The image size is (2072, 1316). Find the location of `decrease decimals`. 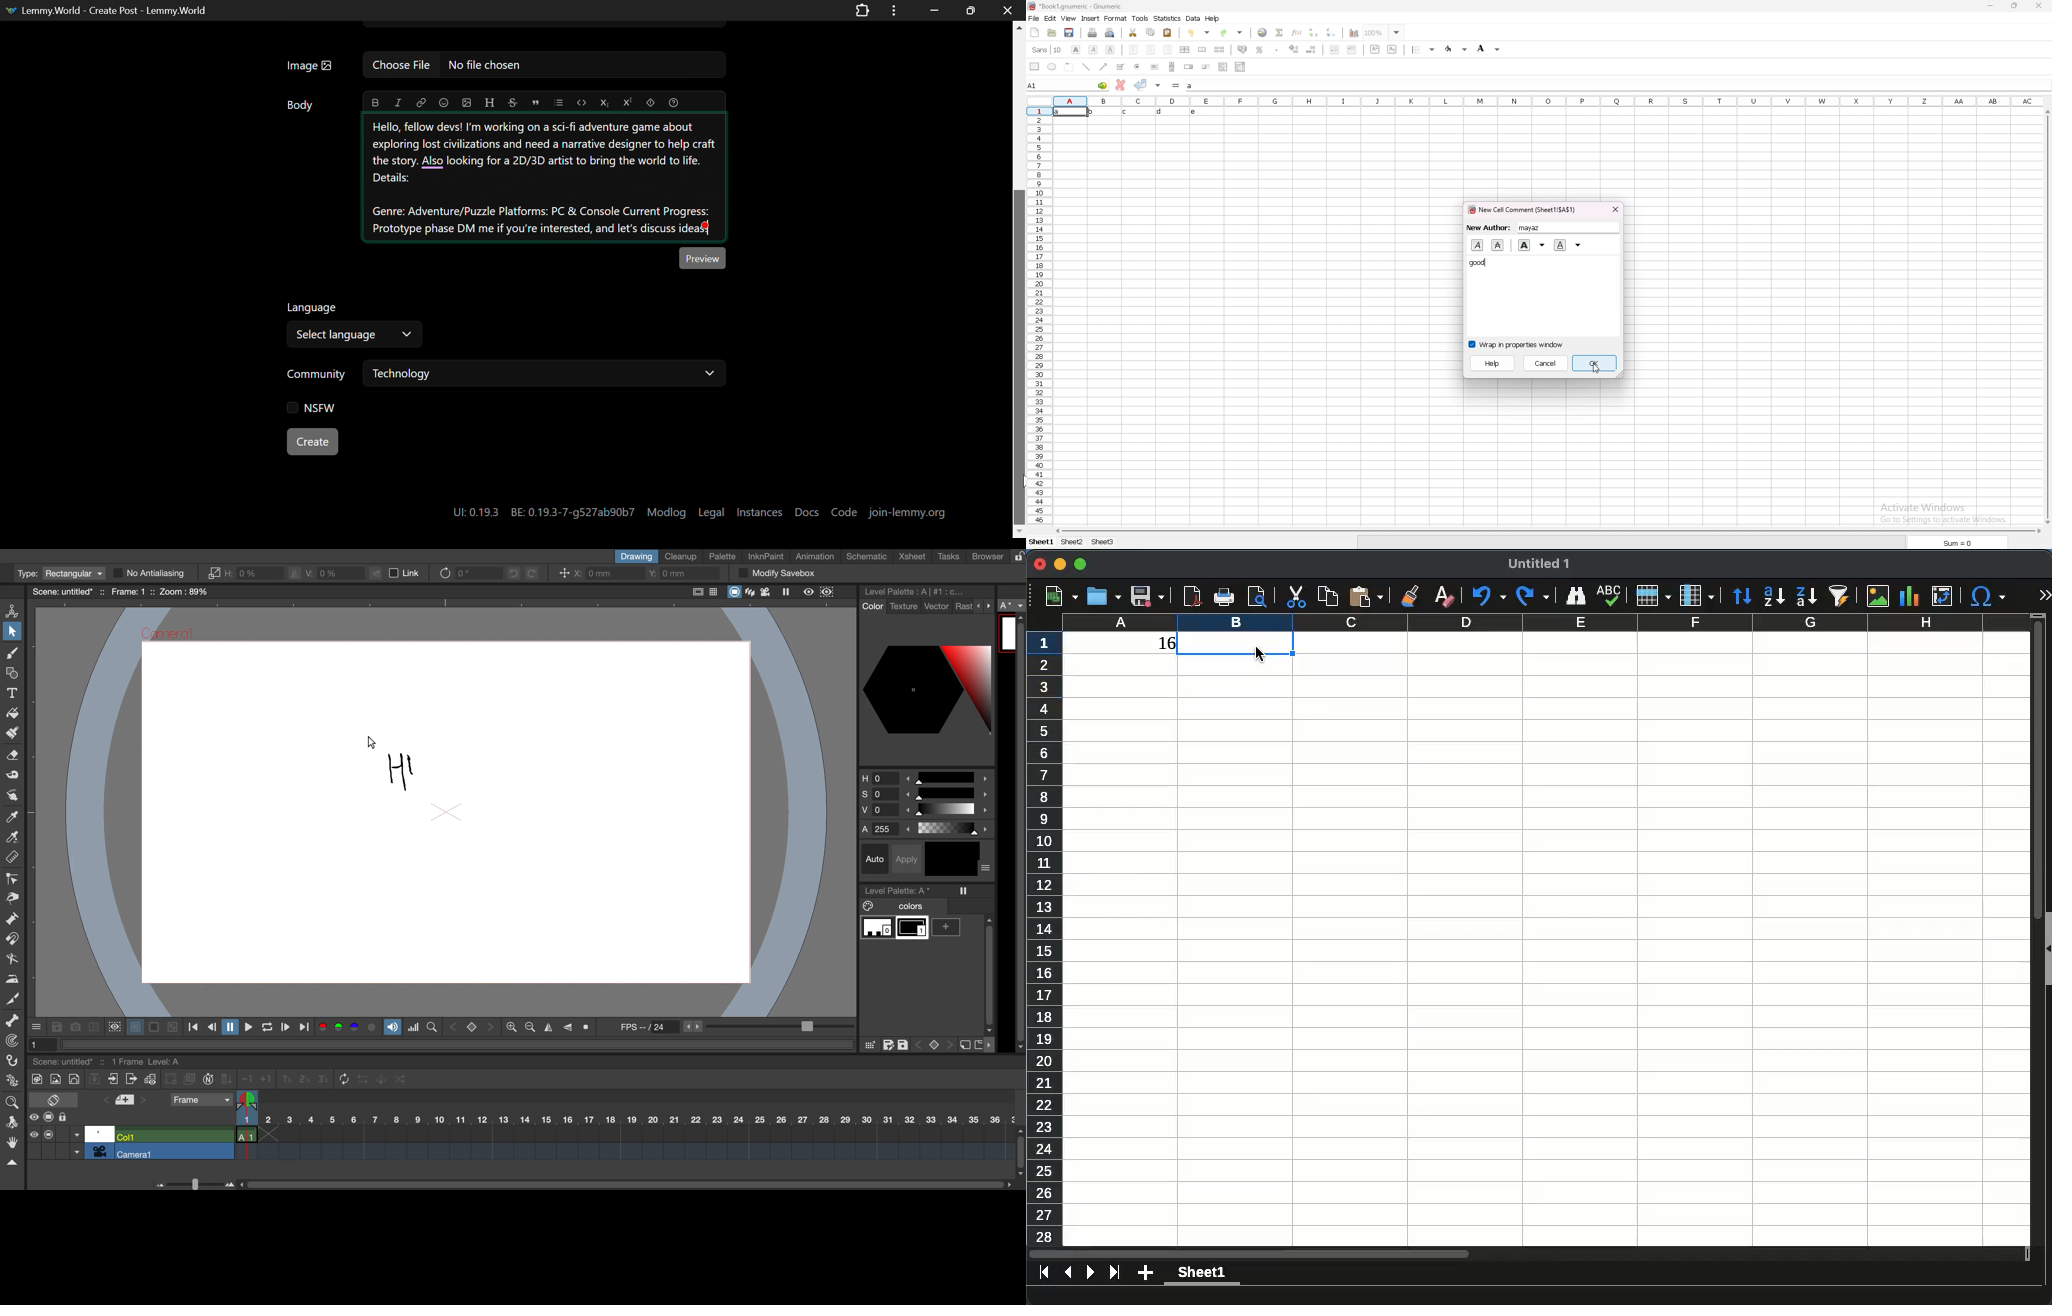

decrease decimals is located at coordinates (1311, 50).